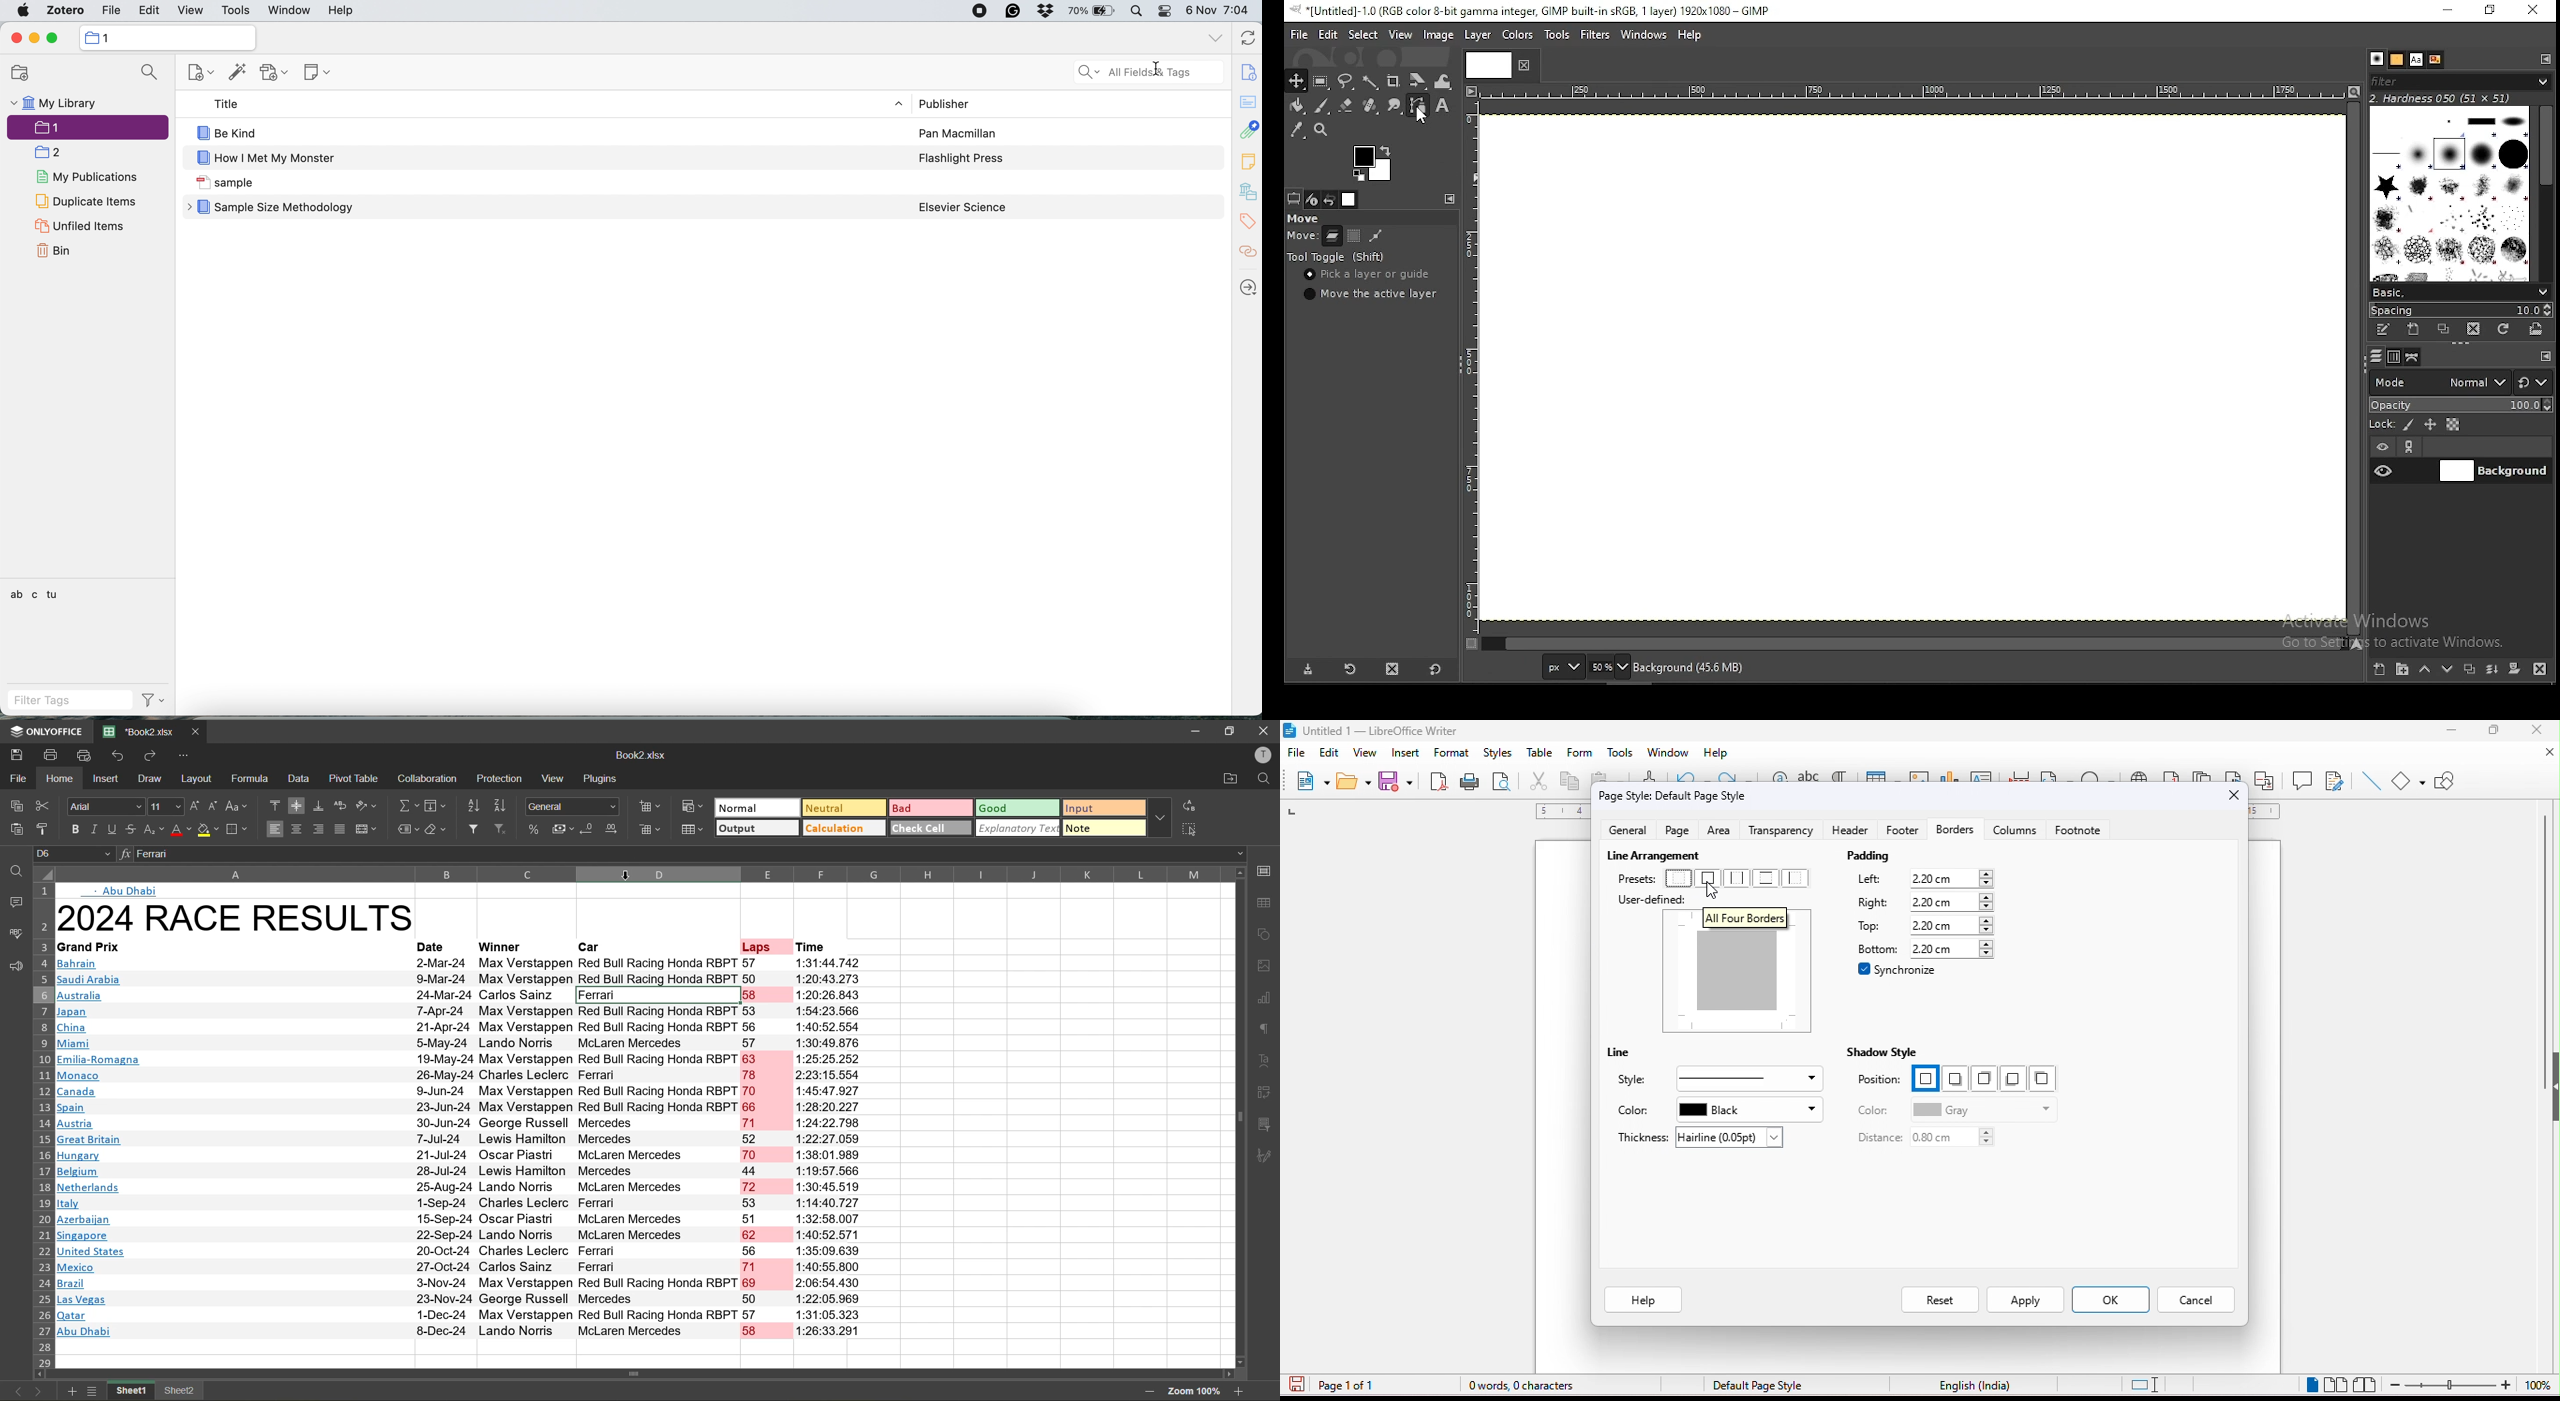 The width and height of the screenshot is (2576, 1428). What do you see at coordinates (1104, 828) in the screenshot?
I see `note` at bounding box center [1104, 828].